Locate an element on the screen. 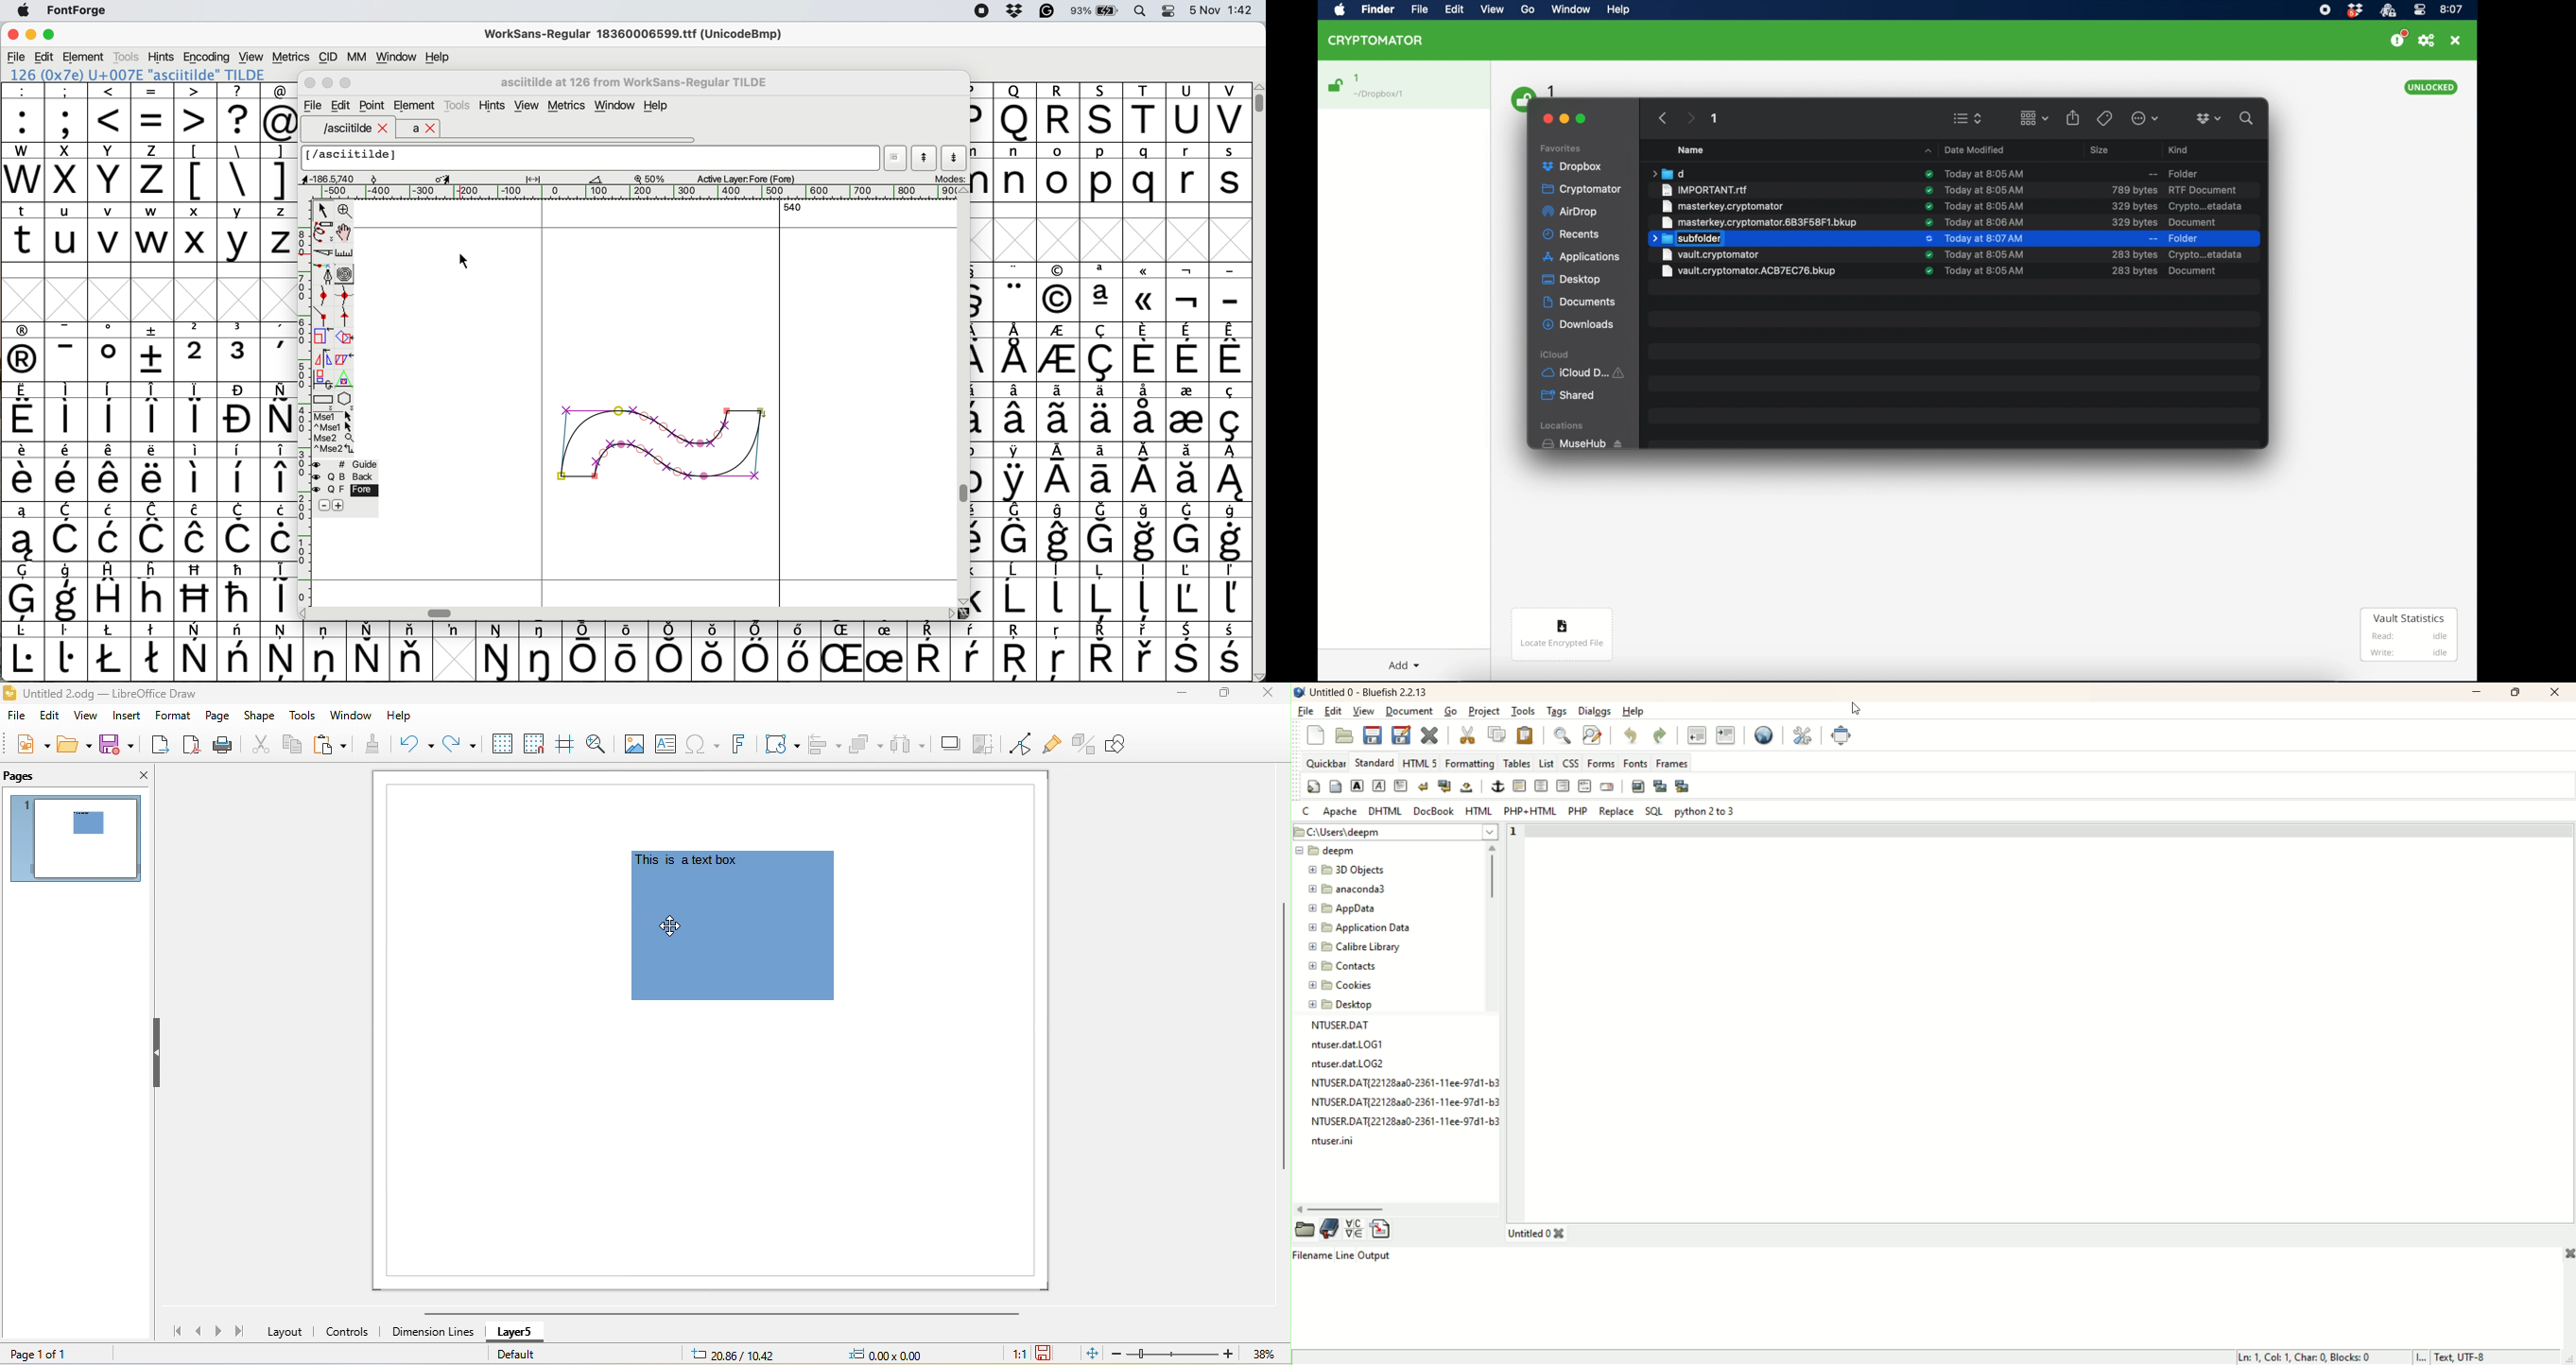  unlocked icon is located at coordinates (1336, 85).